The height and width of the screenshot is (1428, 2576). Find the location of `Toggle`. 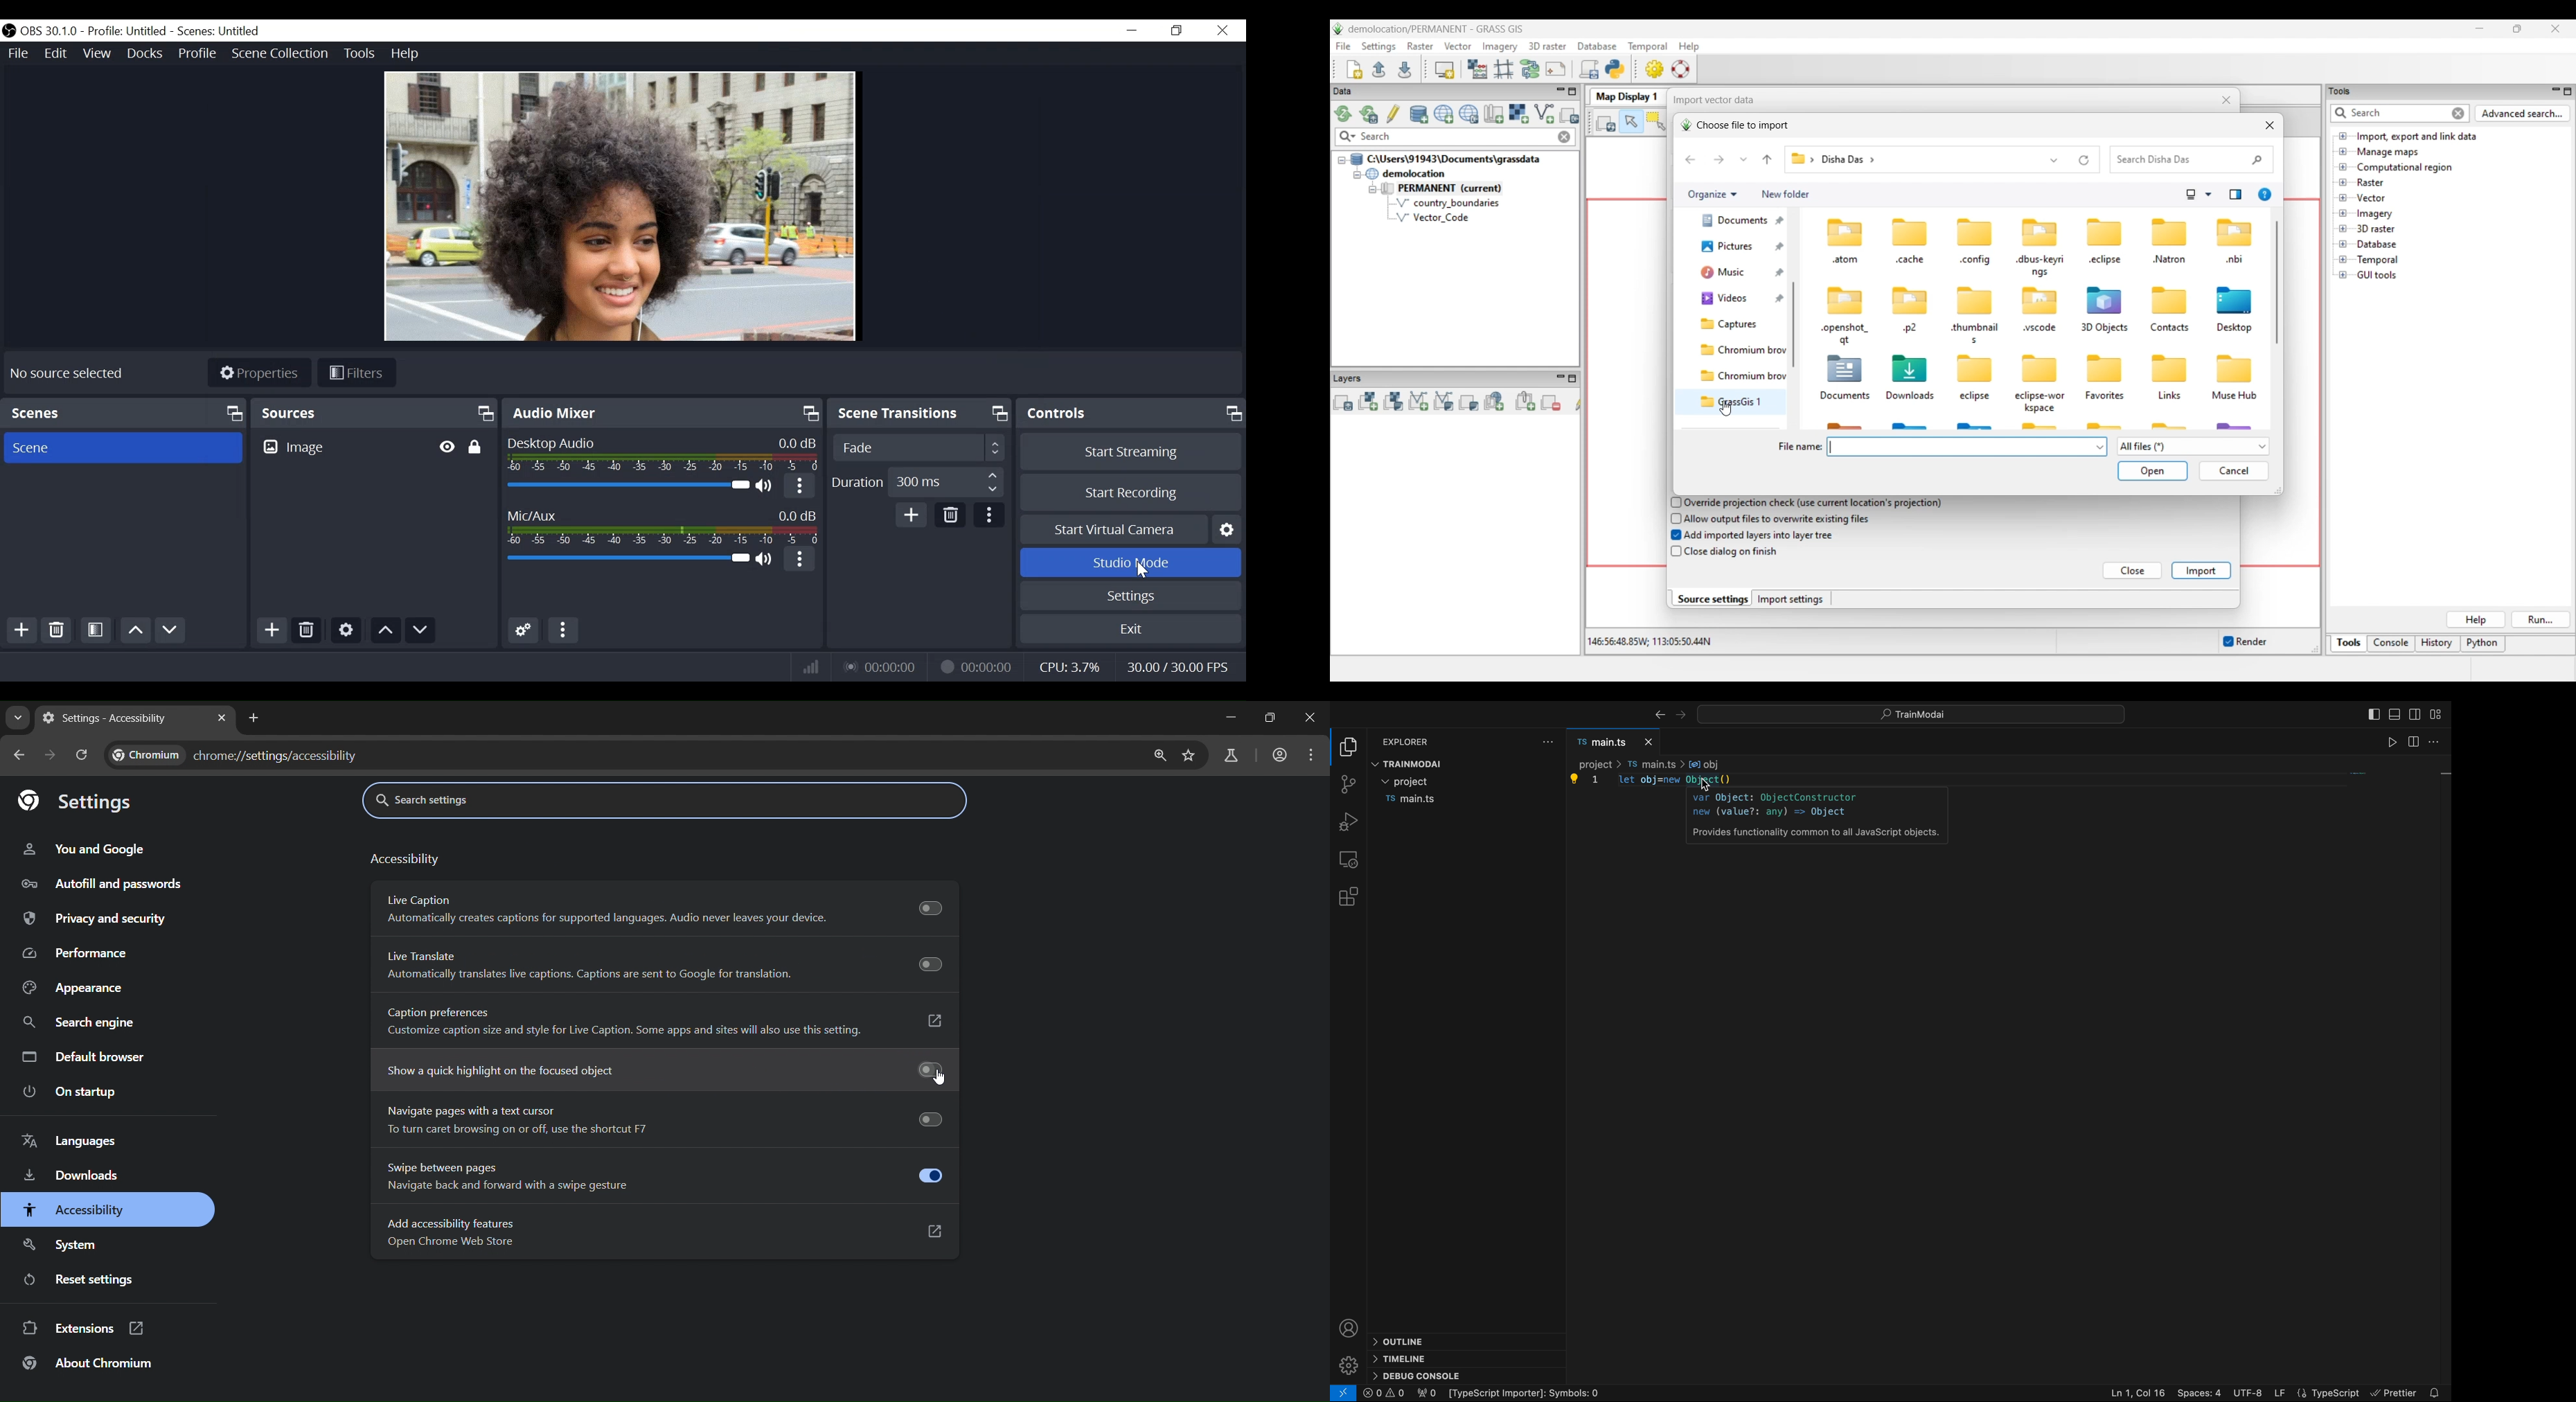

Toggle is located at coordinates (930, 964).